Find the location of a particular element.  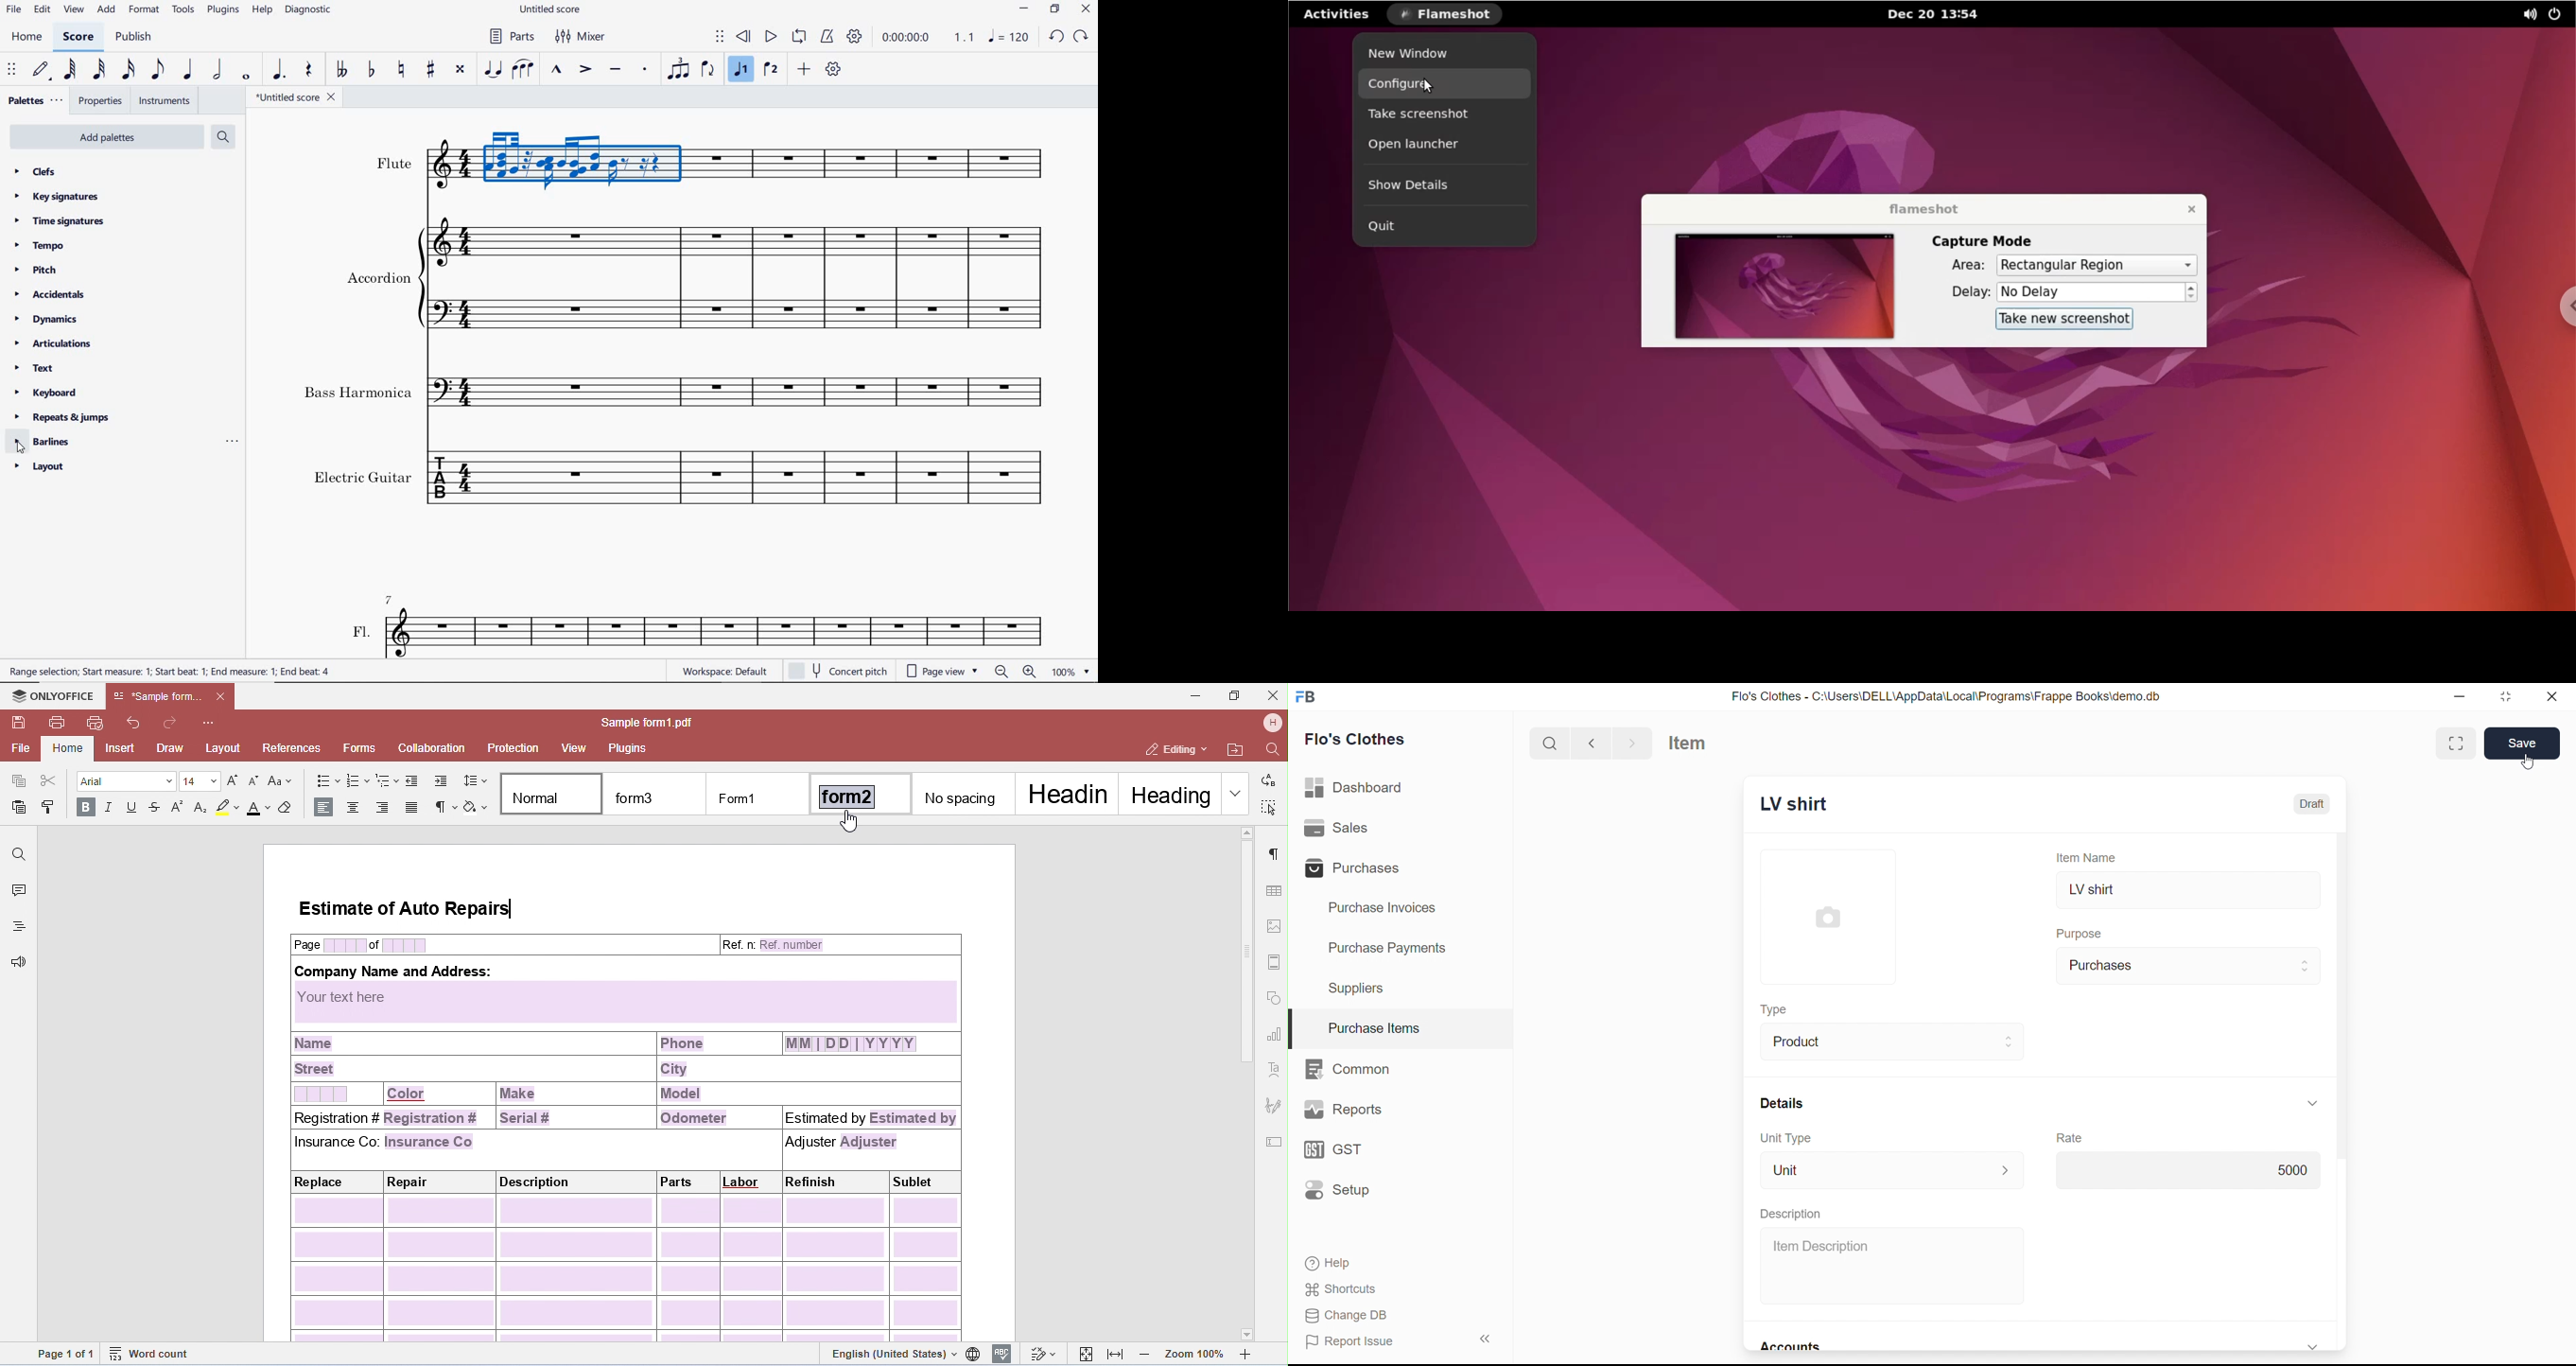

half note is located at coordinates (217, 70).